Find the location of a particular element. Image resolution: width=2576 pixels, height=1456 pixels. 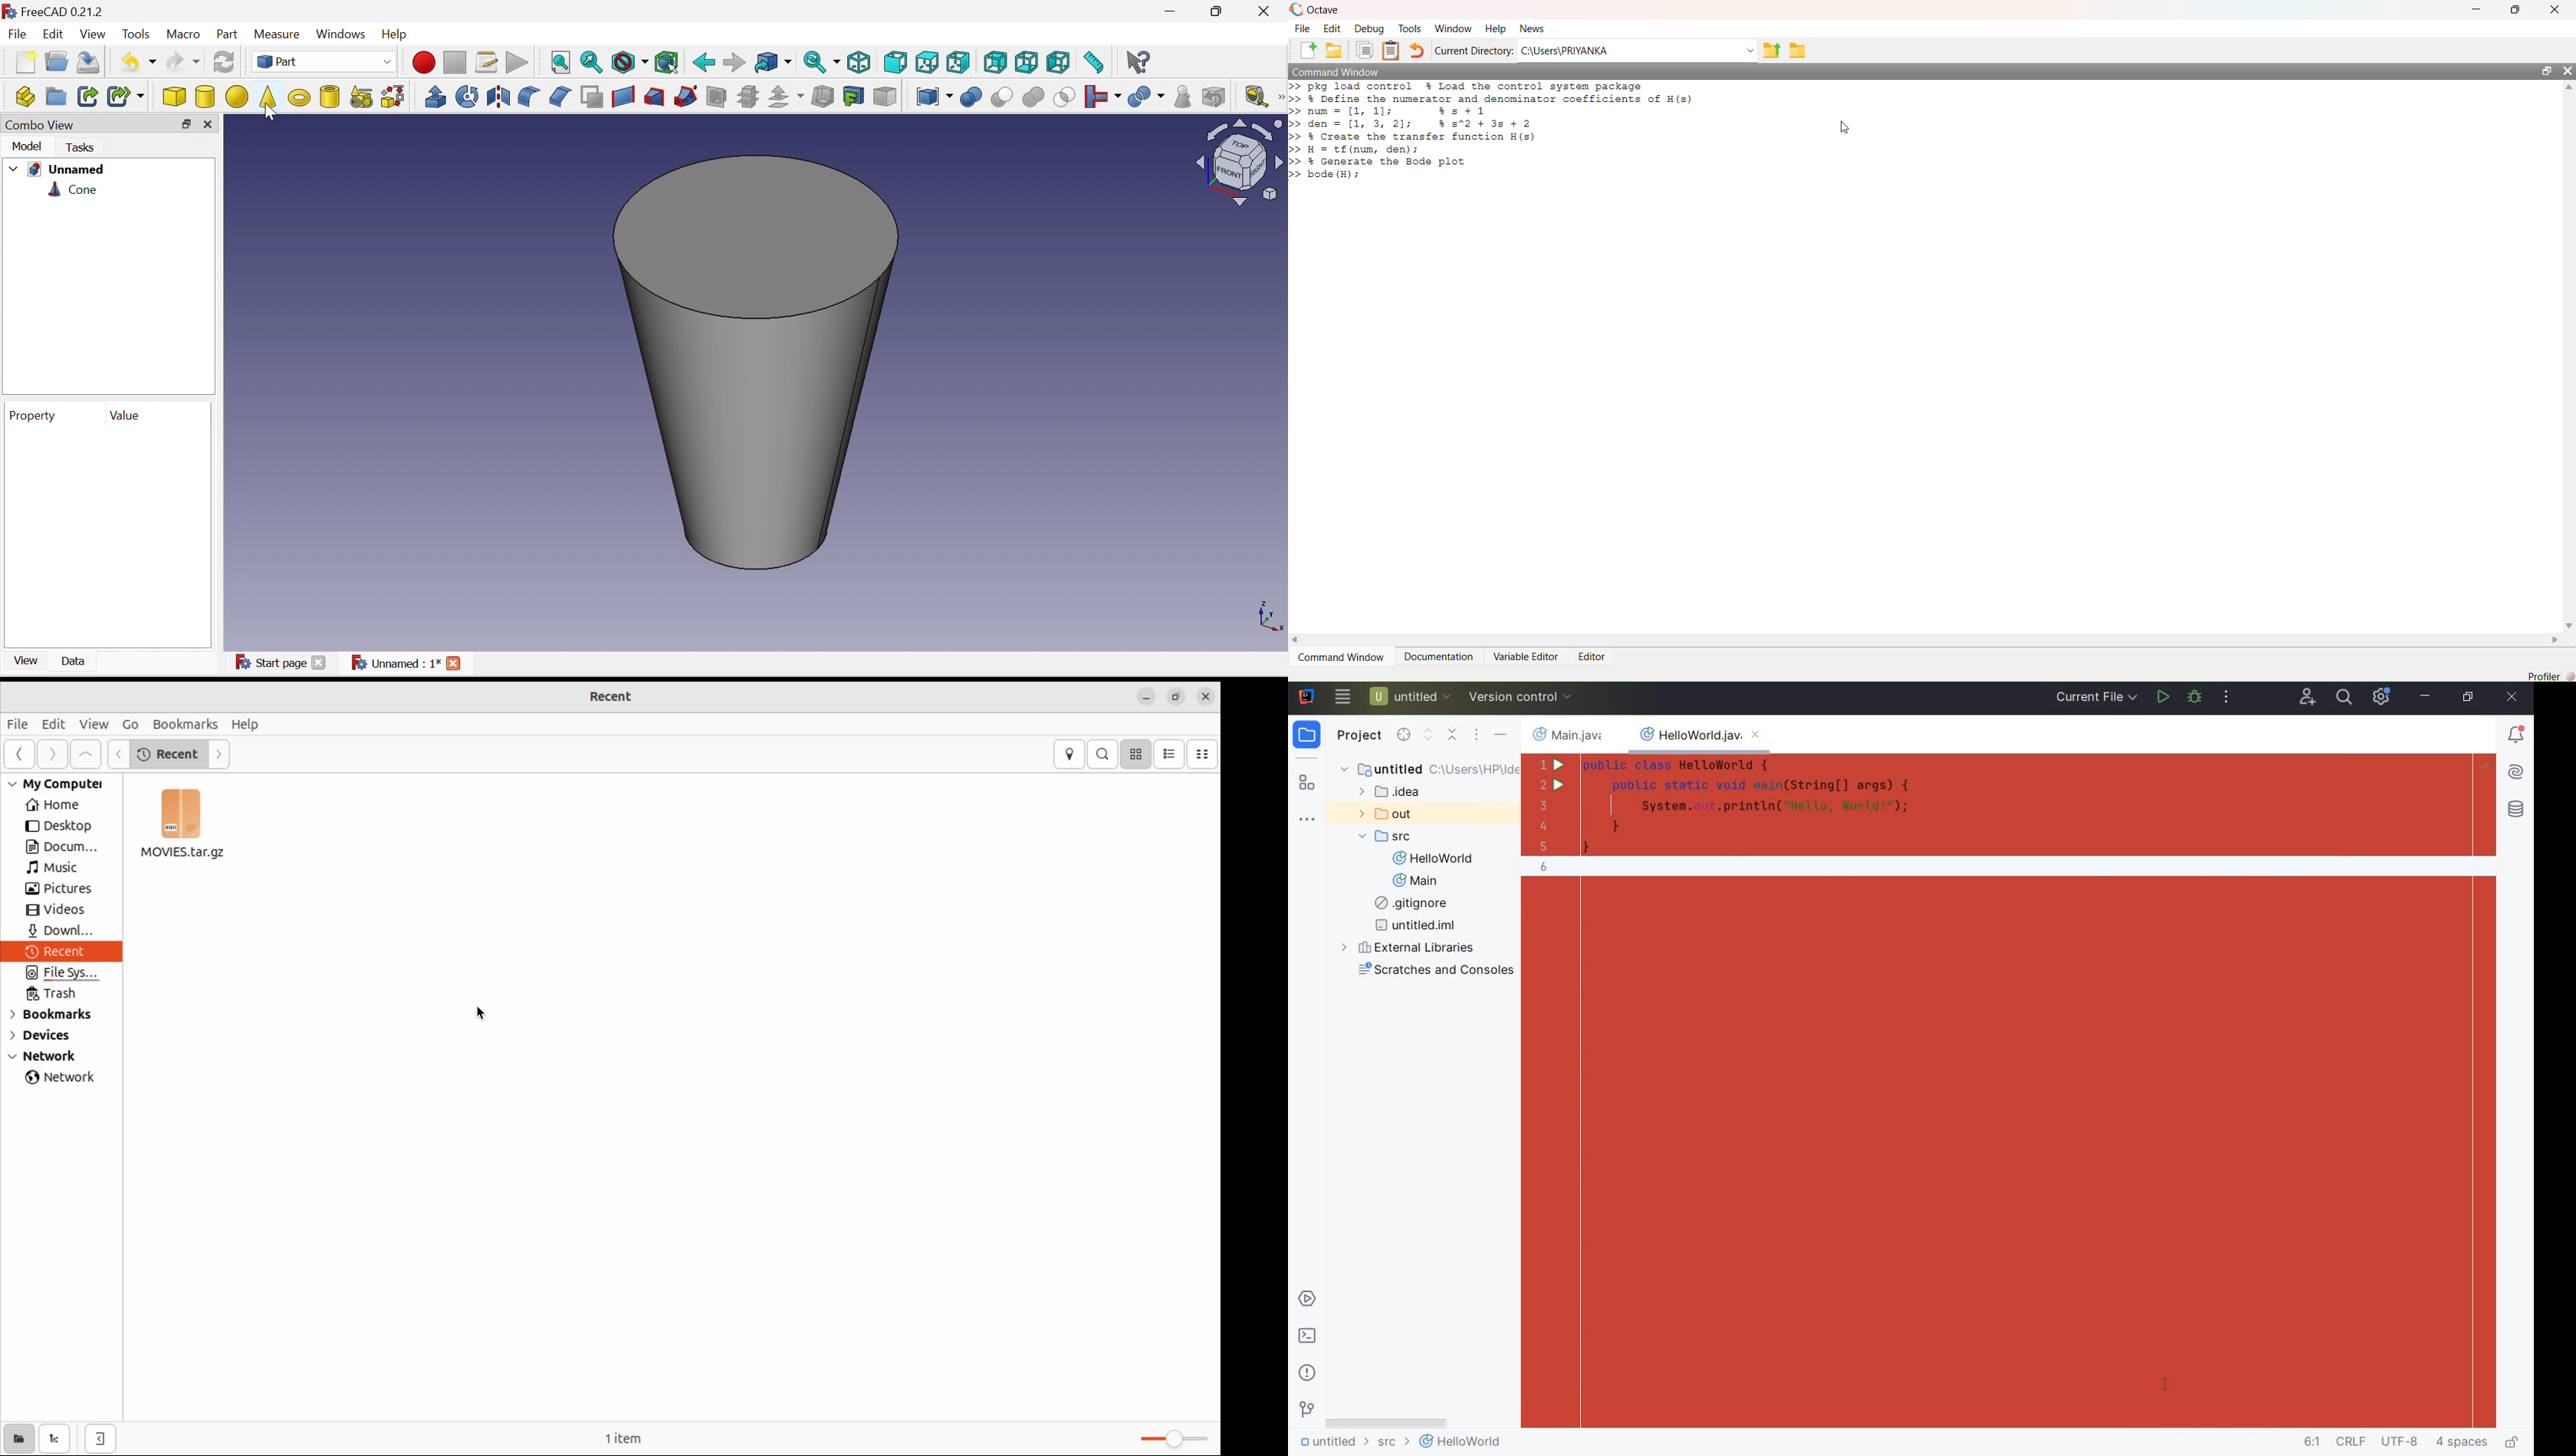

Tasks is located at coordinates (83, 149).